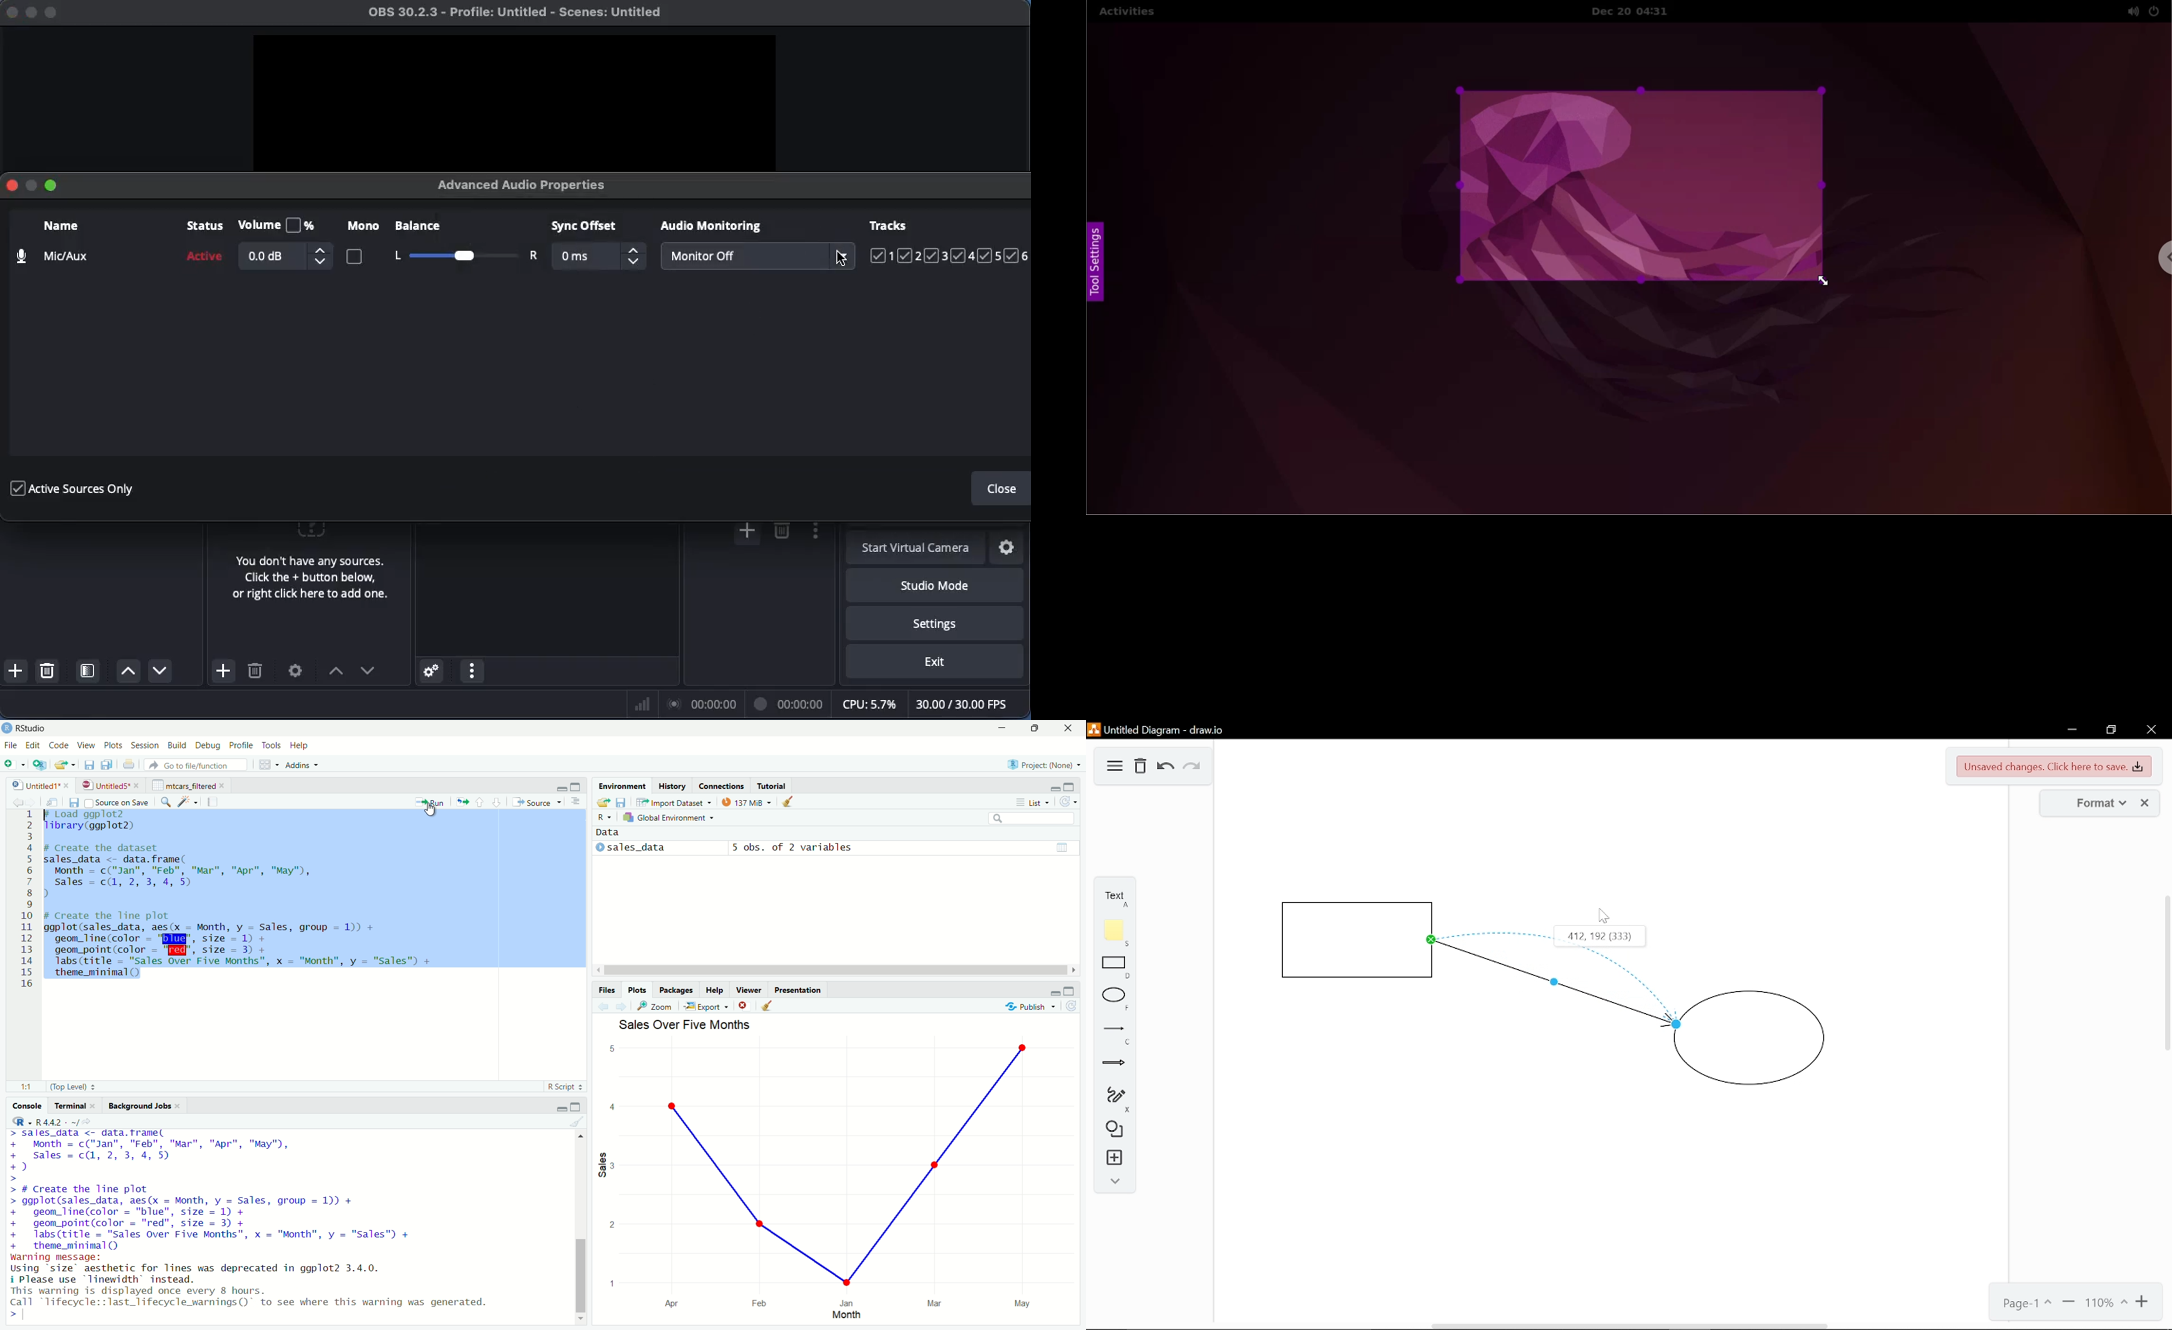 The width and height of the screenshot is (2184, 1344). Describe the element at coordinates (22, 1107) in the screenshot. I see `console` at that location.